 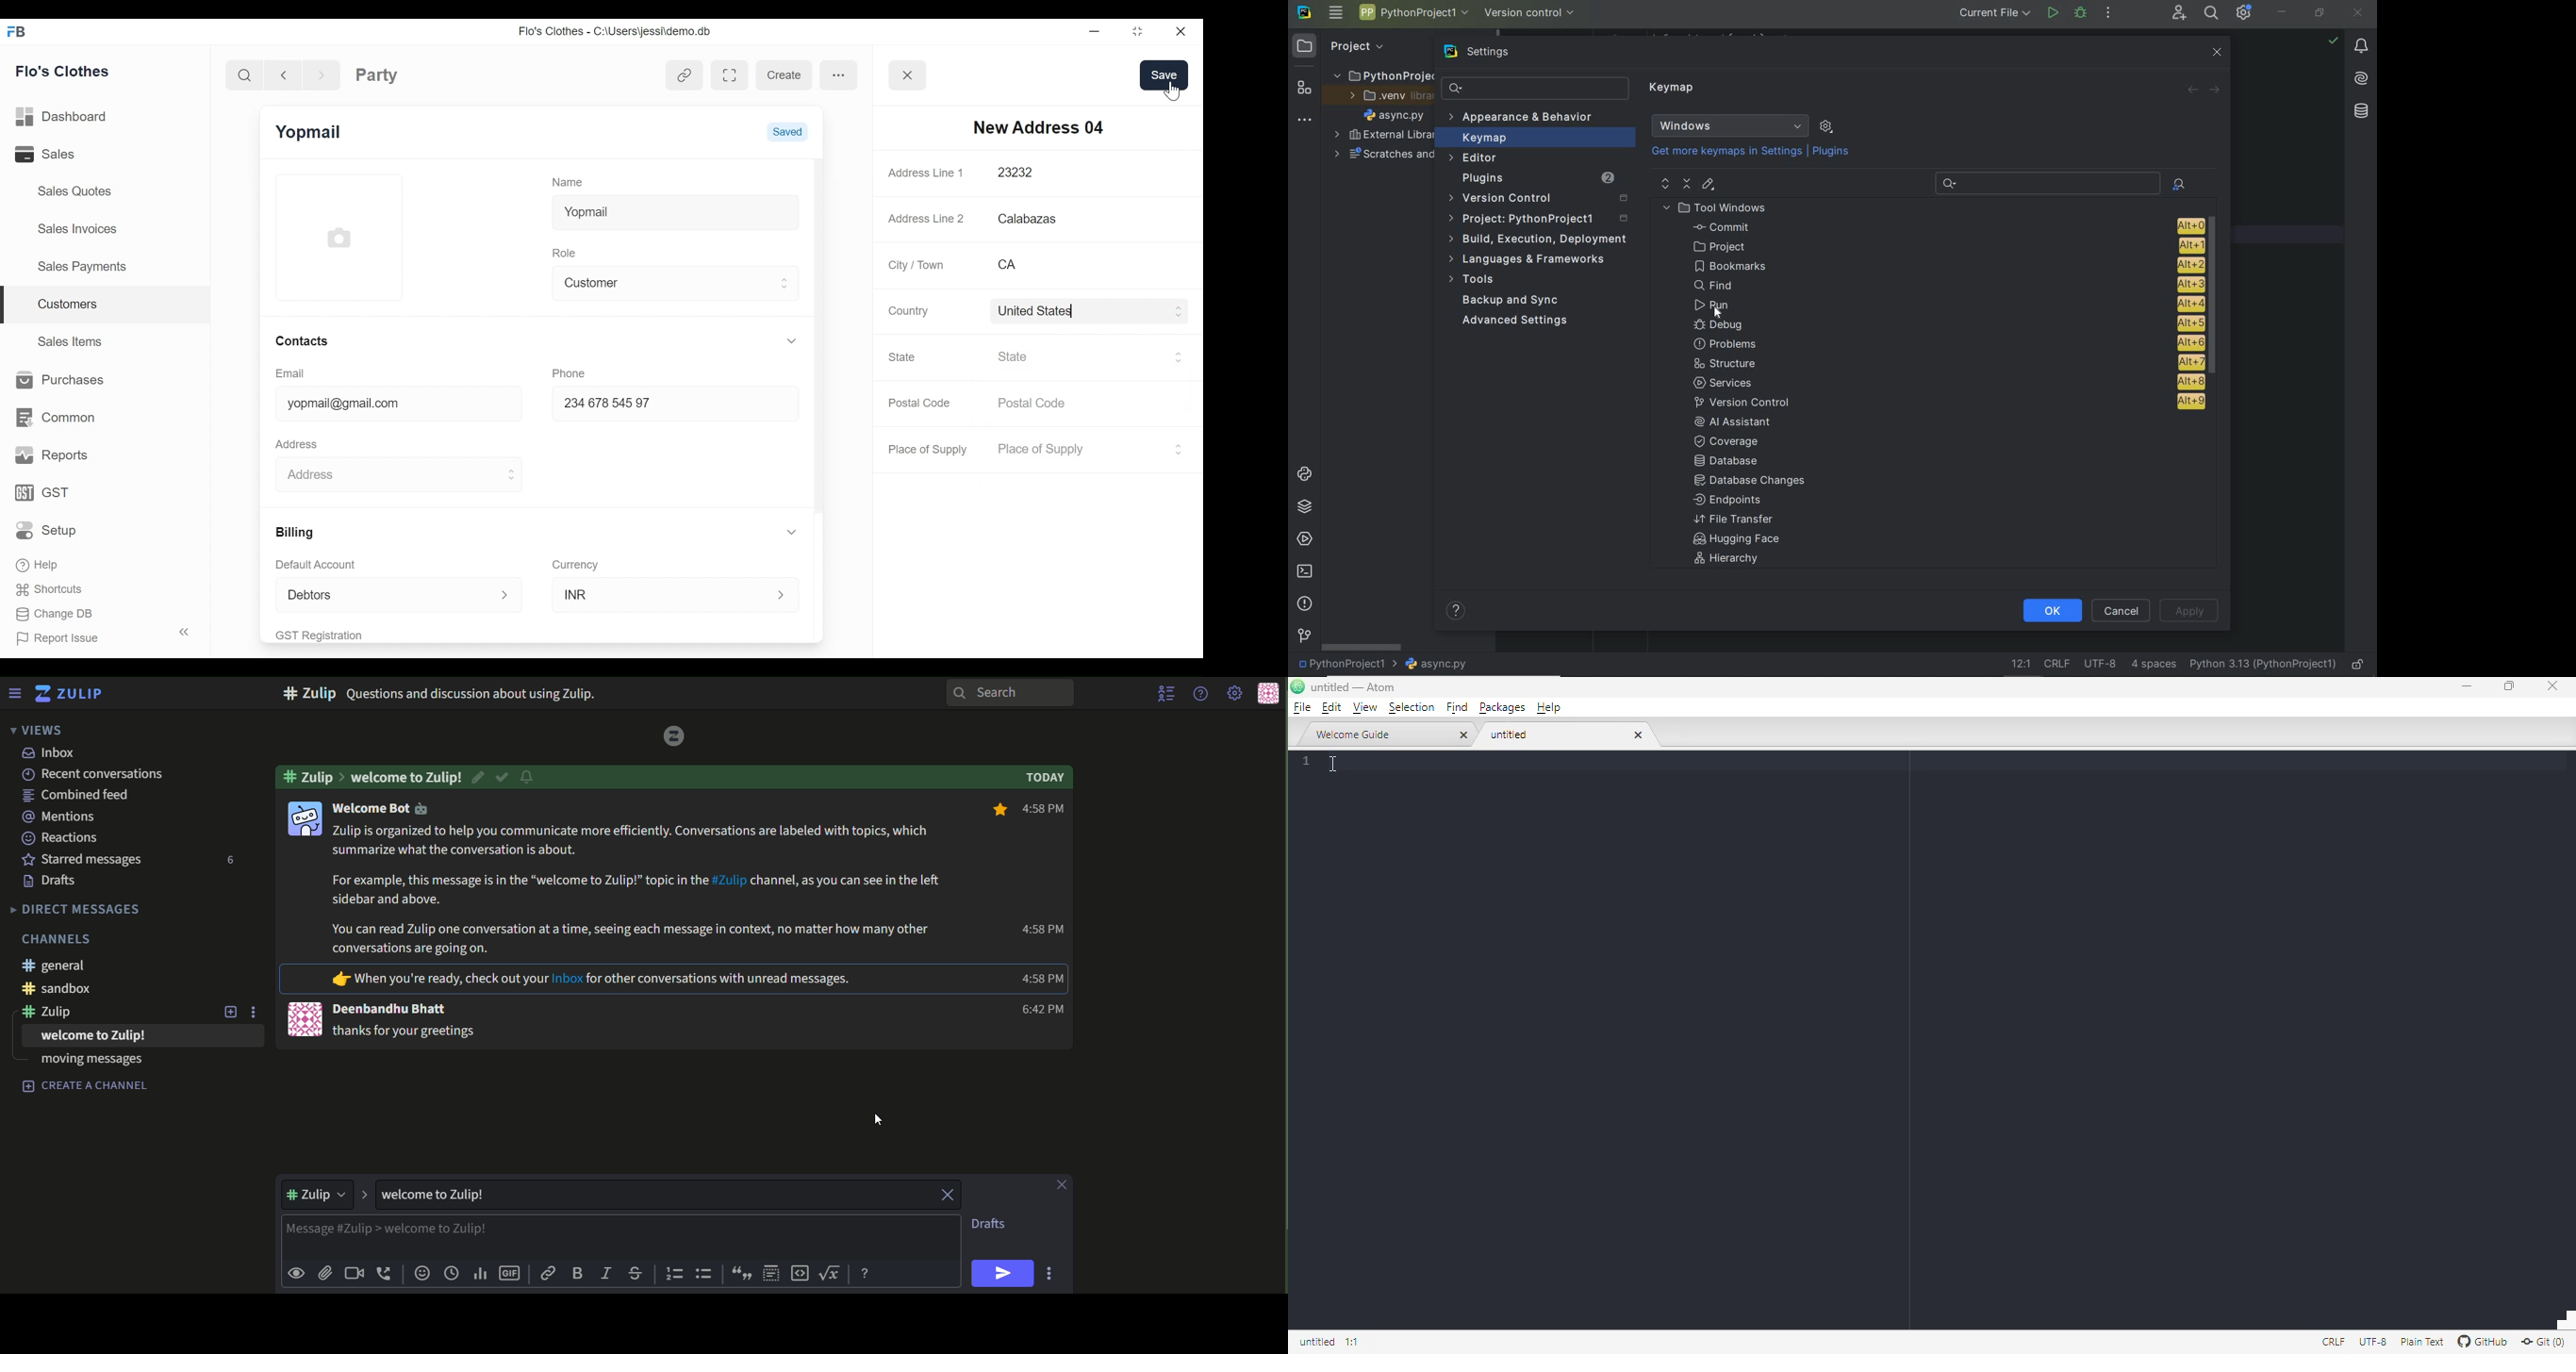 What do you see at coordinates (300, 443) in the screenshot?
I see `Address` at bounding box center [300, 443].